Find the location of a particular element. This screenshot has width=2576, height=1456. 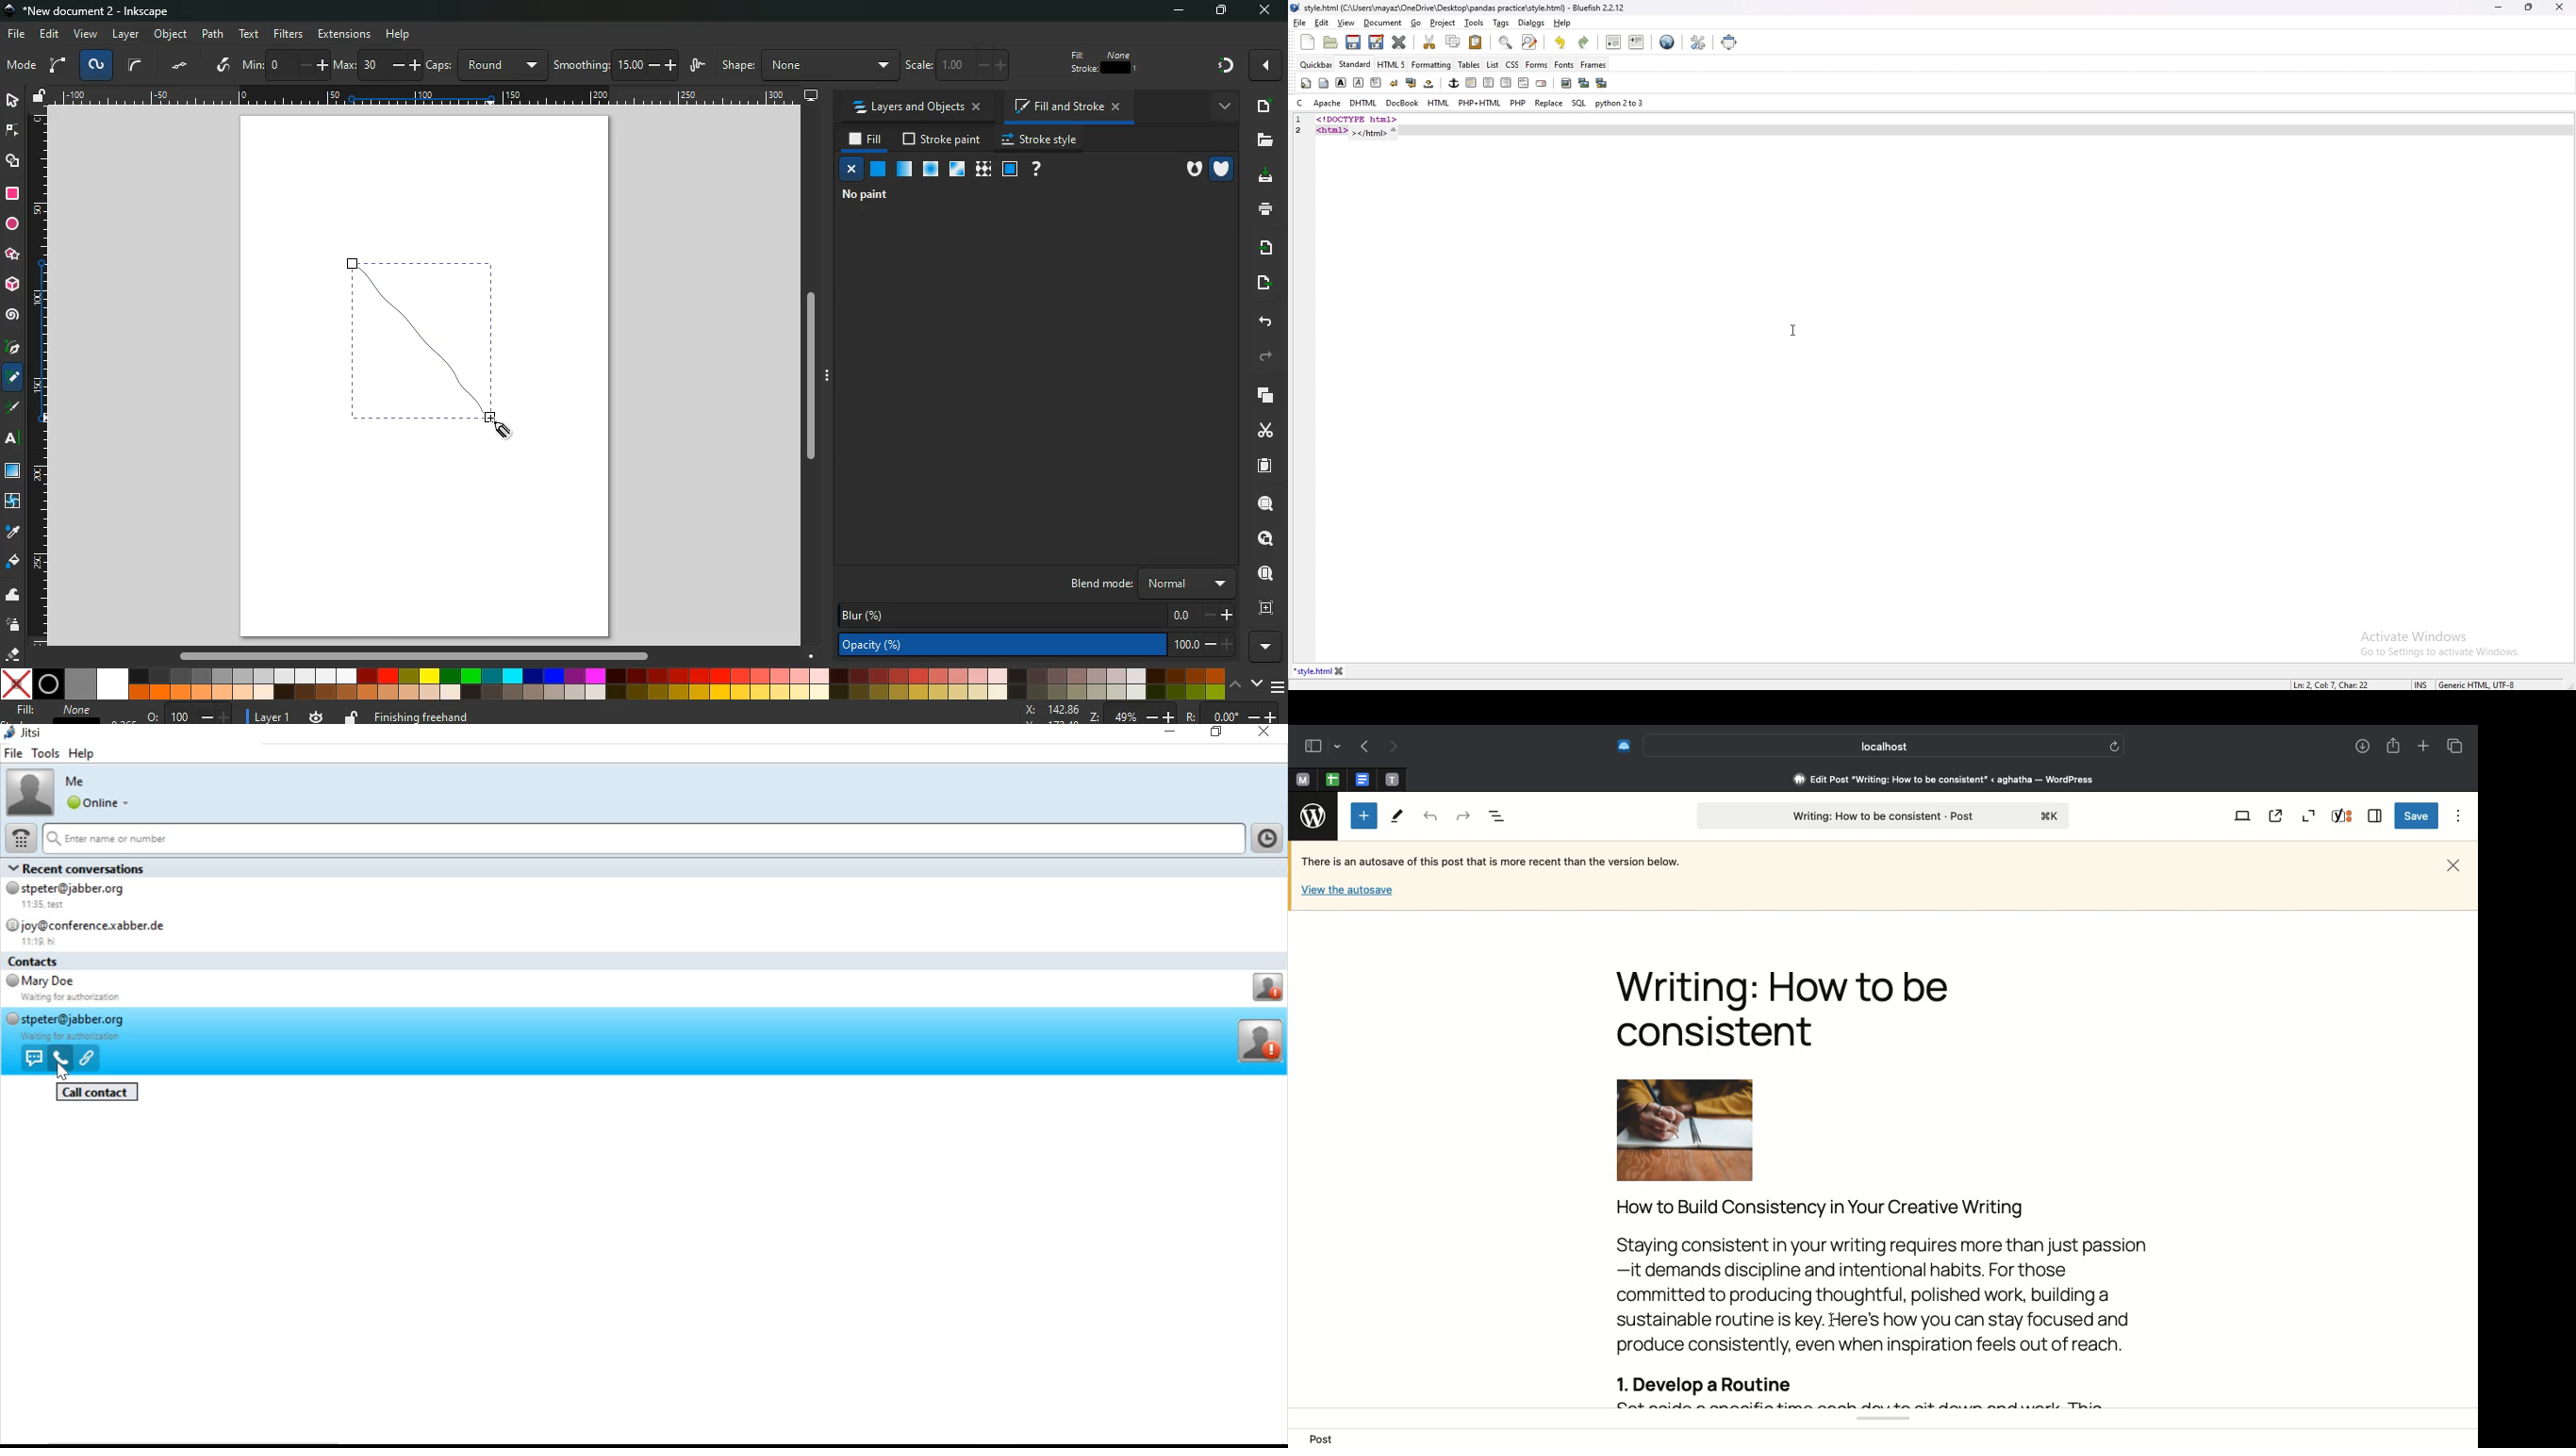

dhtml is located at coordinates (1363, 104).